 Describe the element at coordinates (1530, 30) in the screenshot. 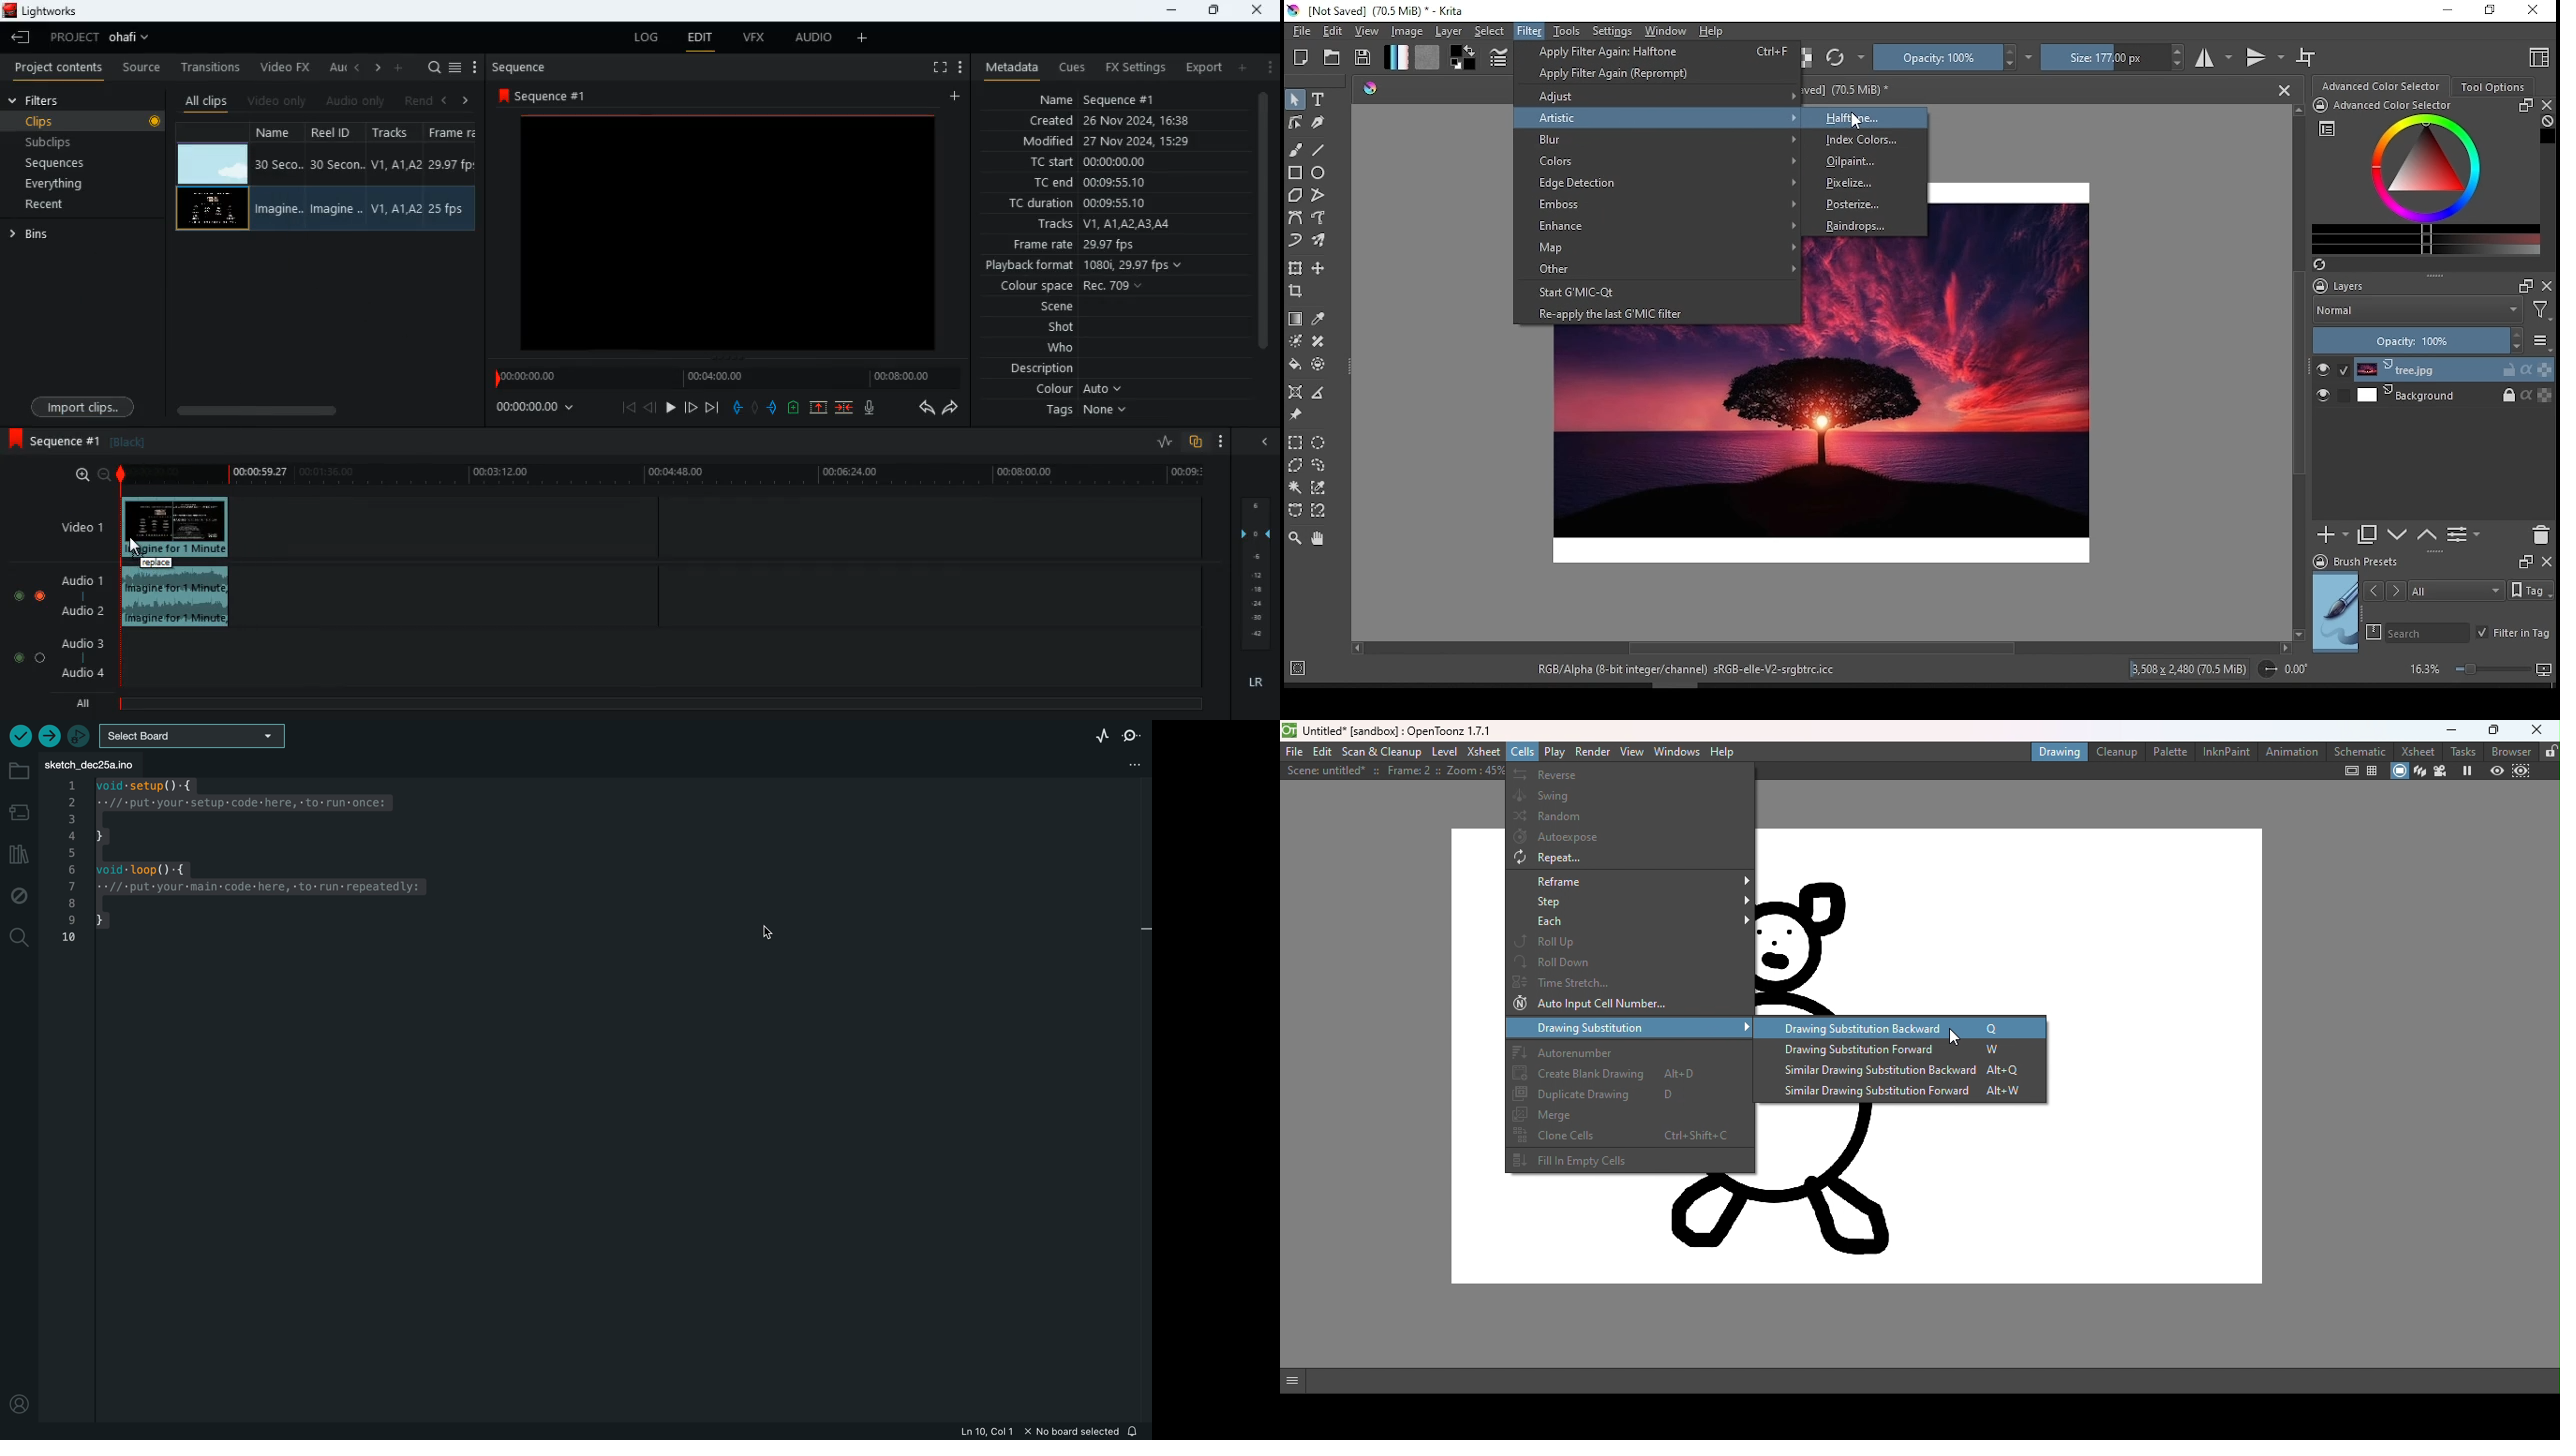

I see `filter` at that location.